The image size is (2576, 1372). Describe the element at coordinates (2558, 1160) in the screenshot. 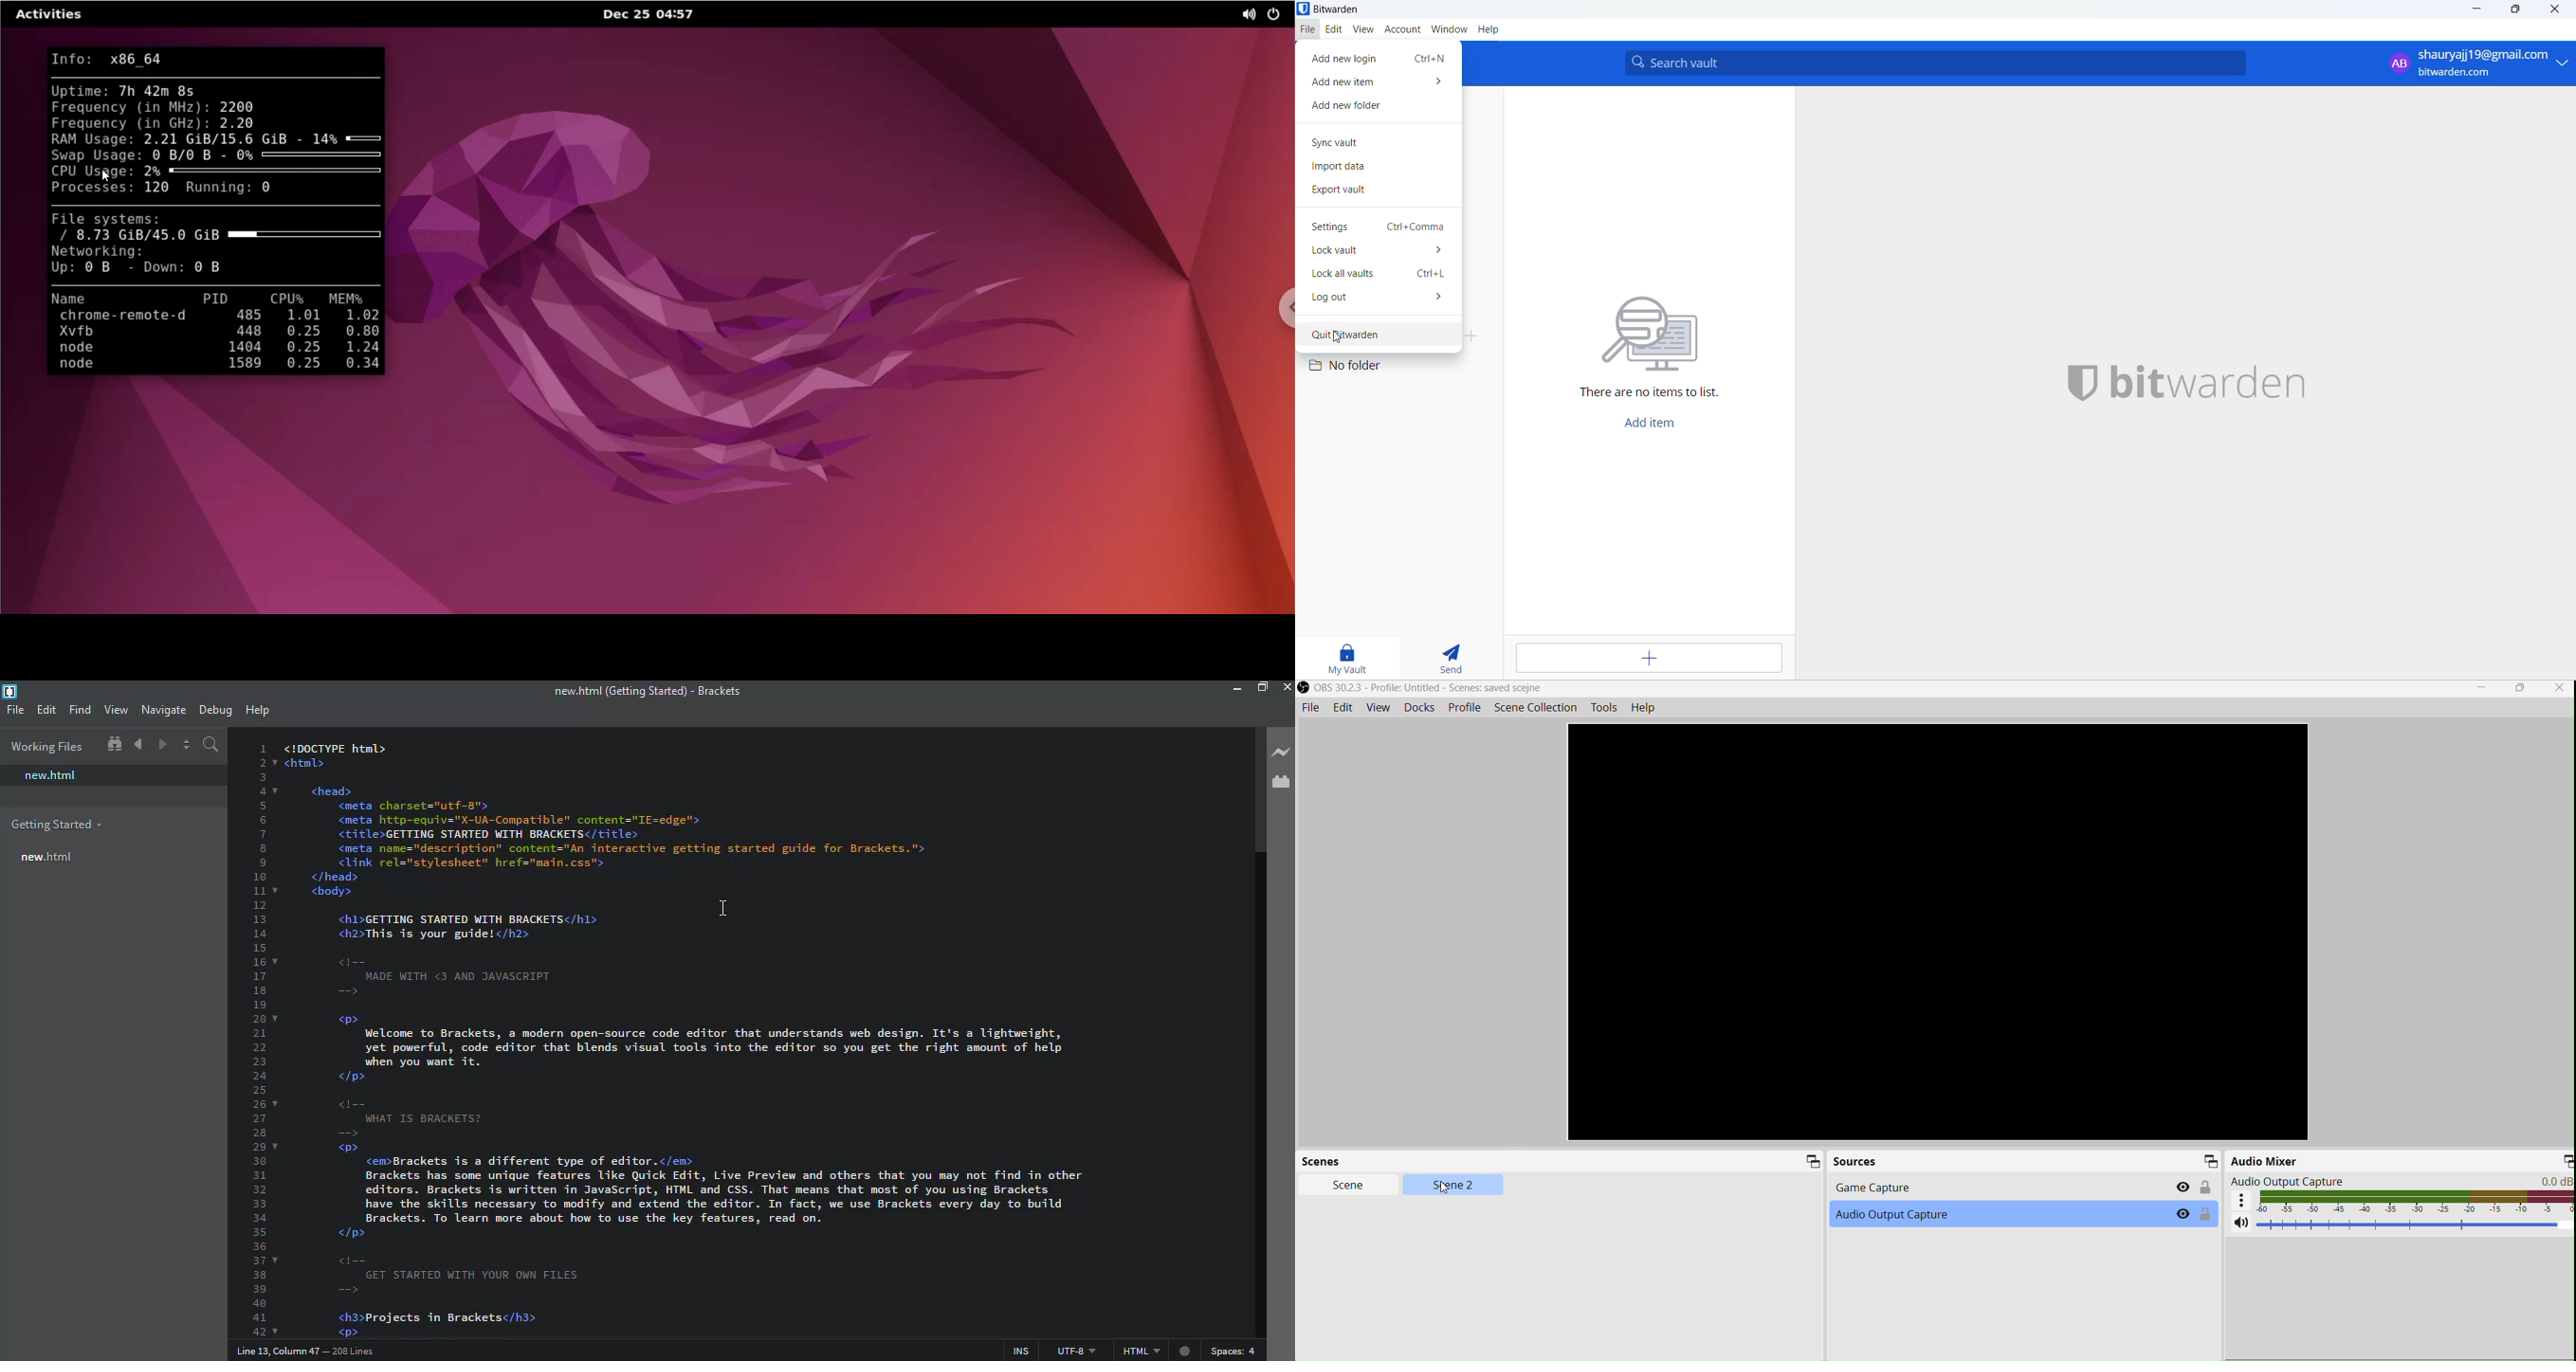

I see `Minimize` at that location.